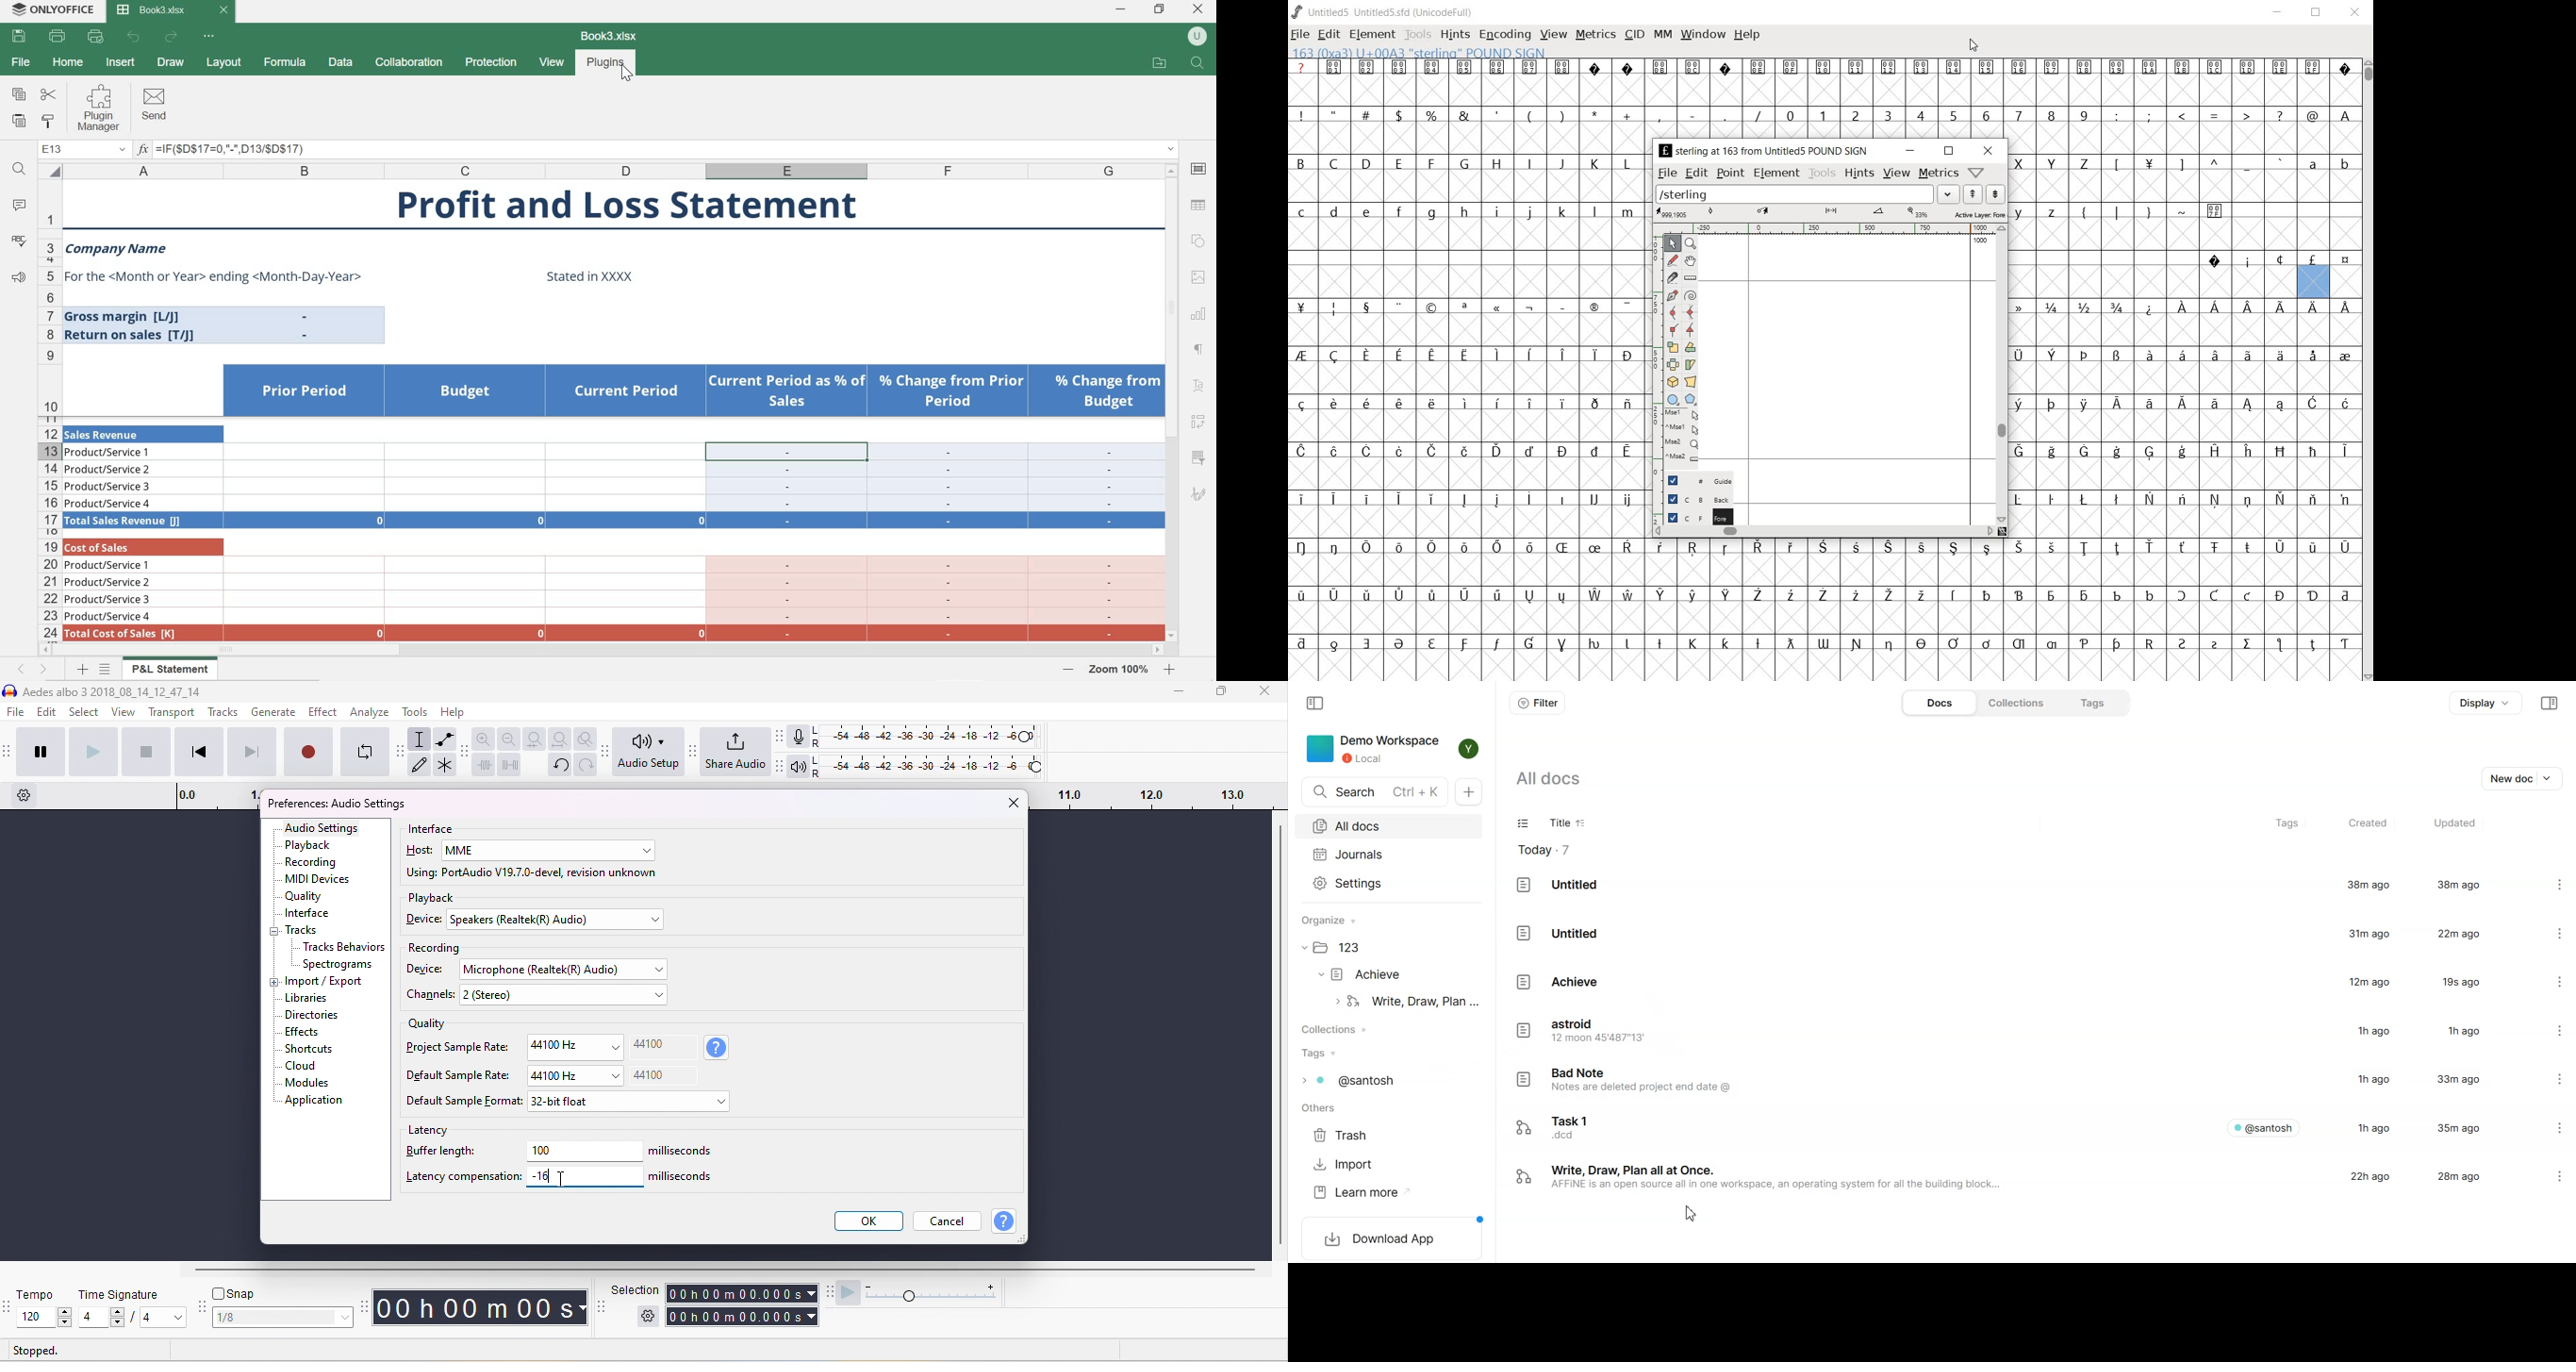 This screenshot has width=2576, height=1372. Describe the element at coordinates (145, 751) in the screenshot. I see `stop` at that location.